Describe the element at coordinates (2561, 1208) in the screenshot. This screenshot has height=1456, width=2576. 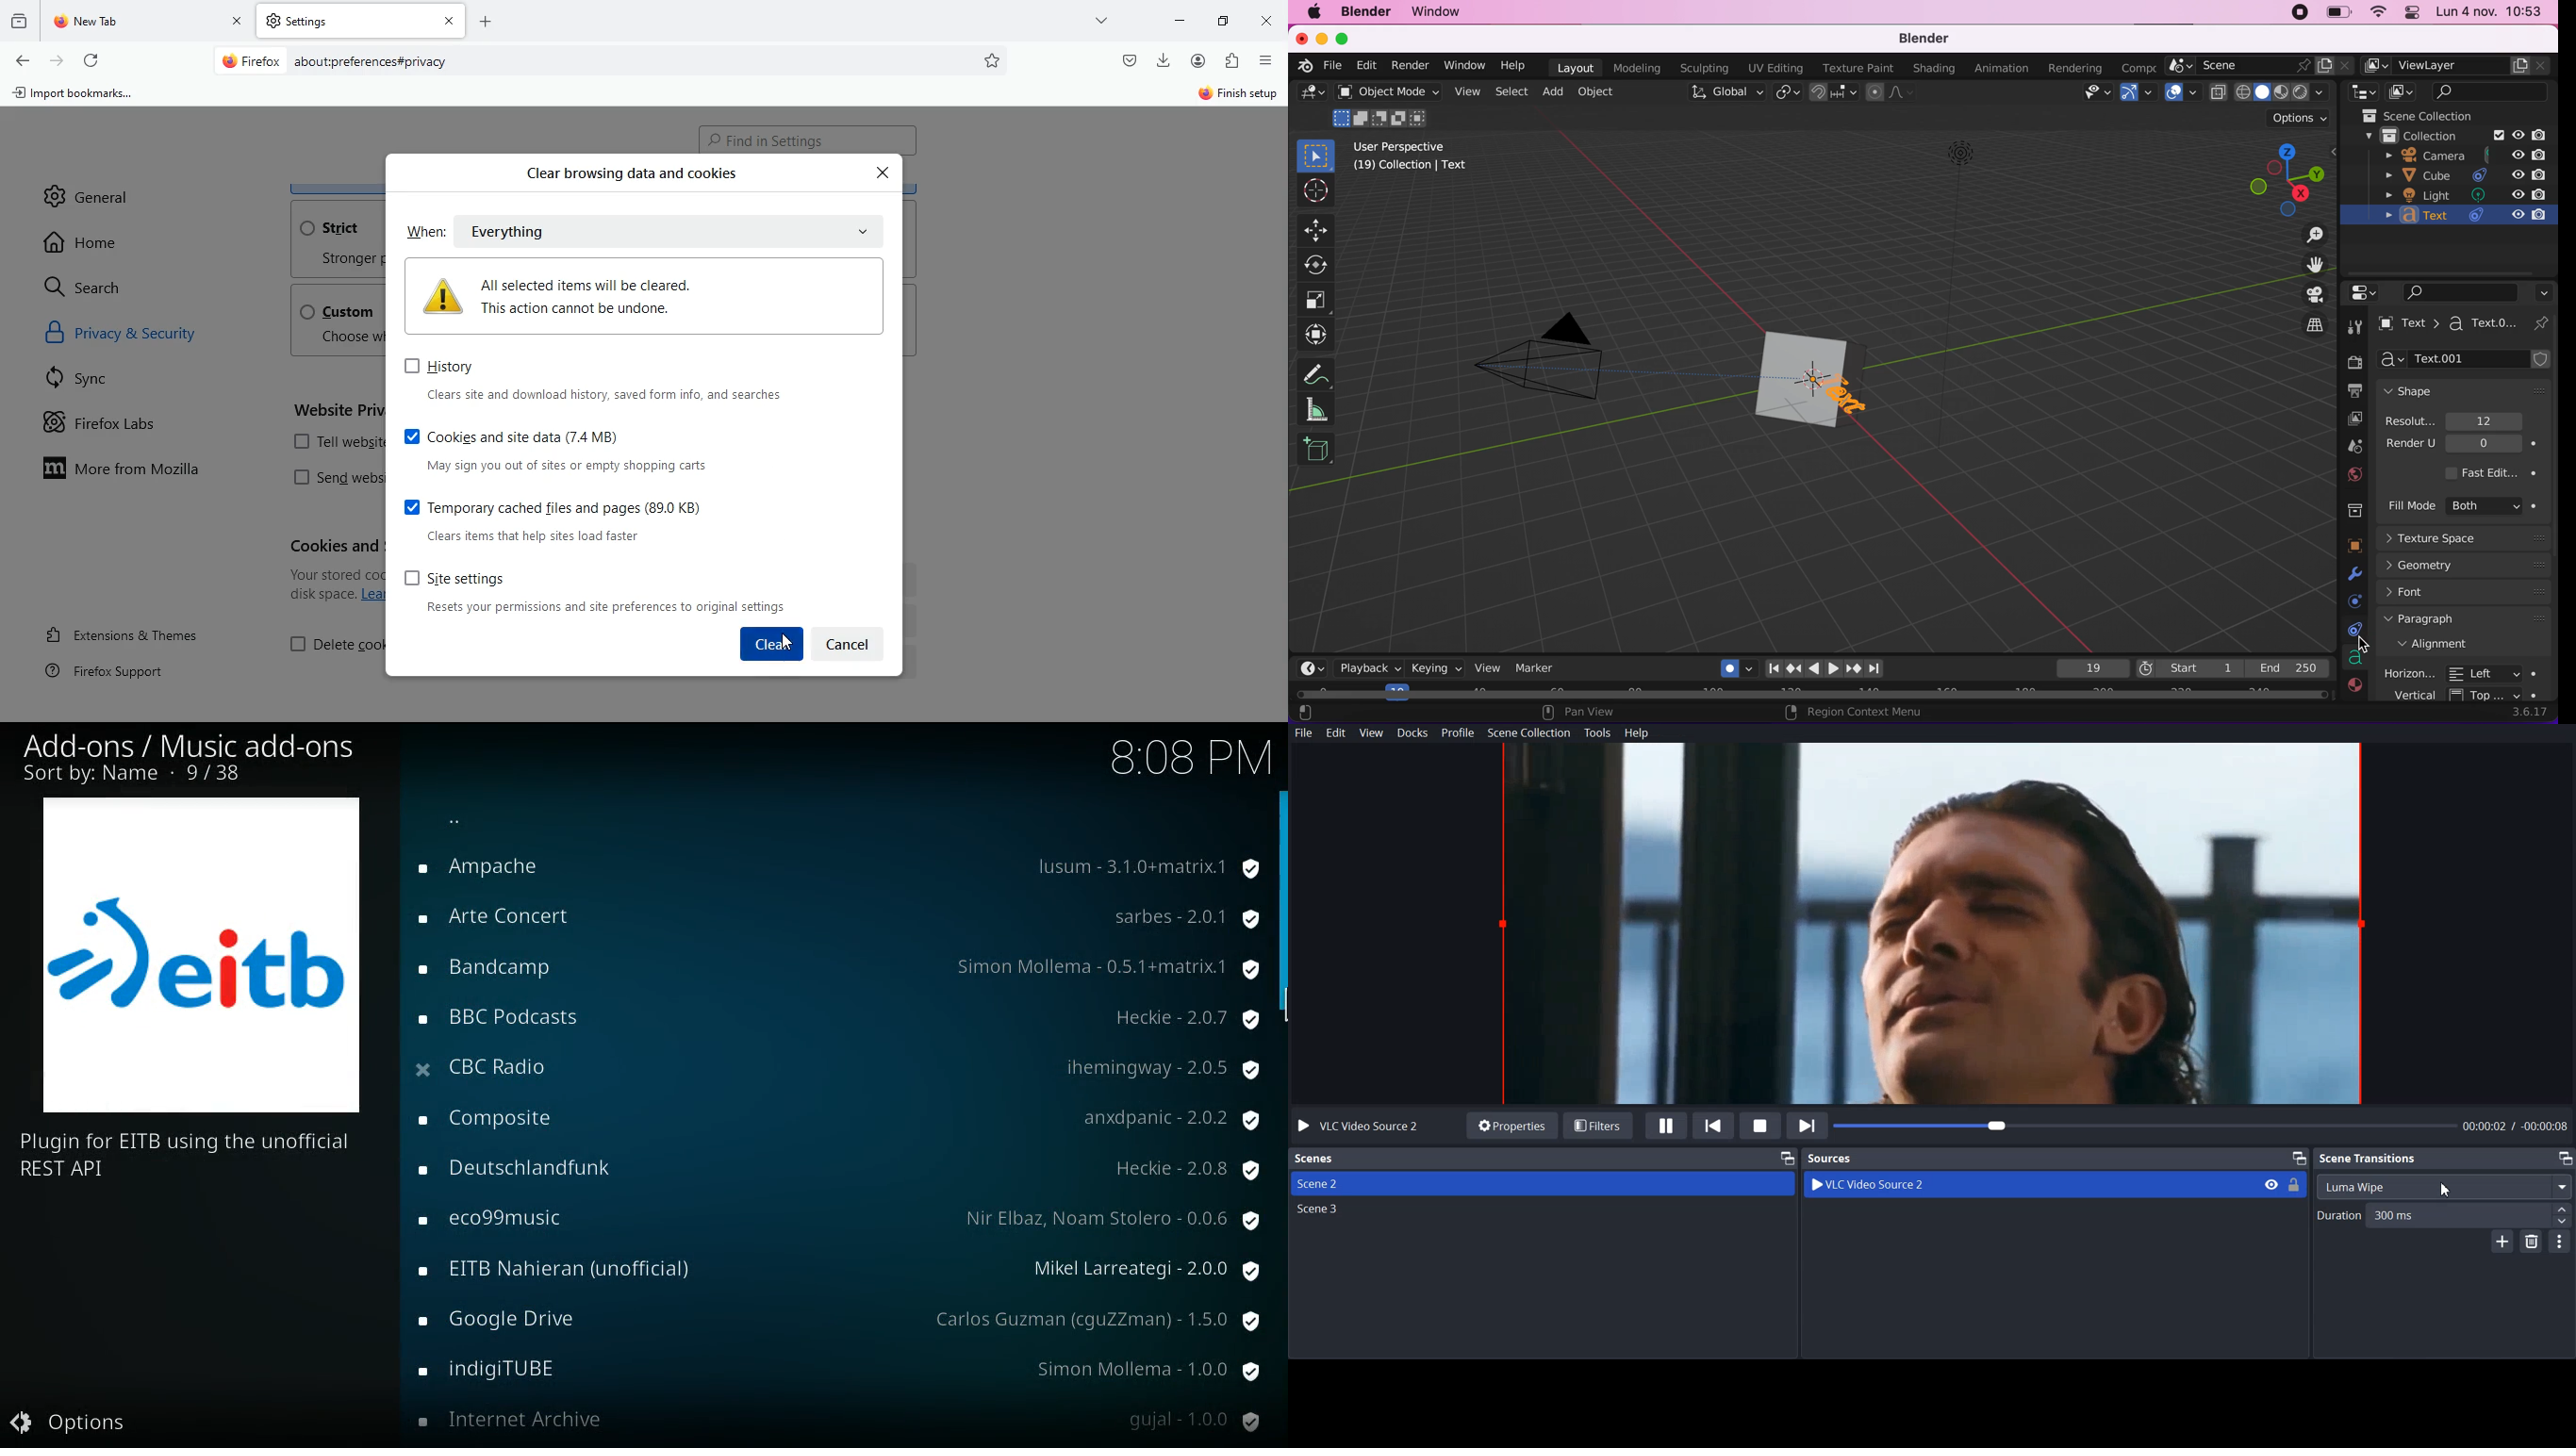
I see `Up` at that location.